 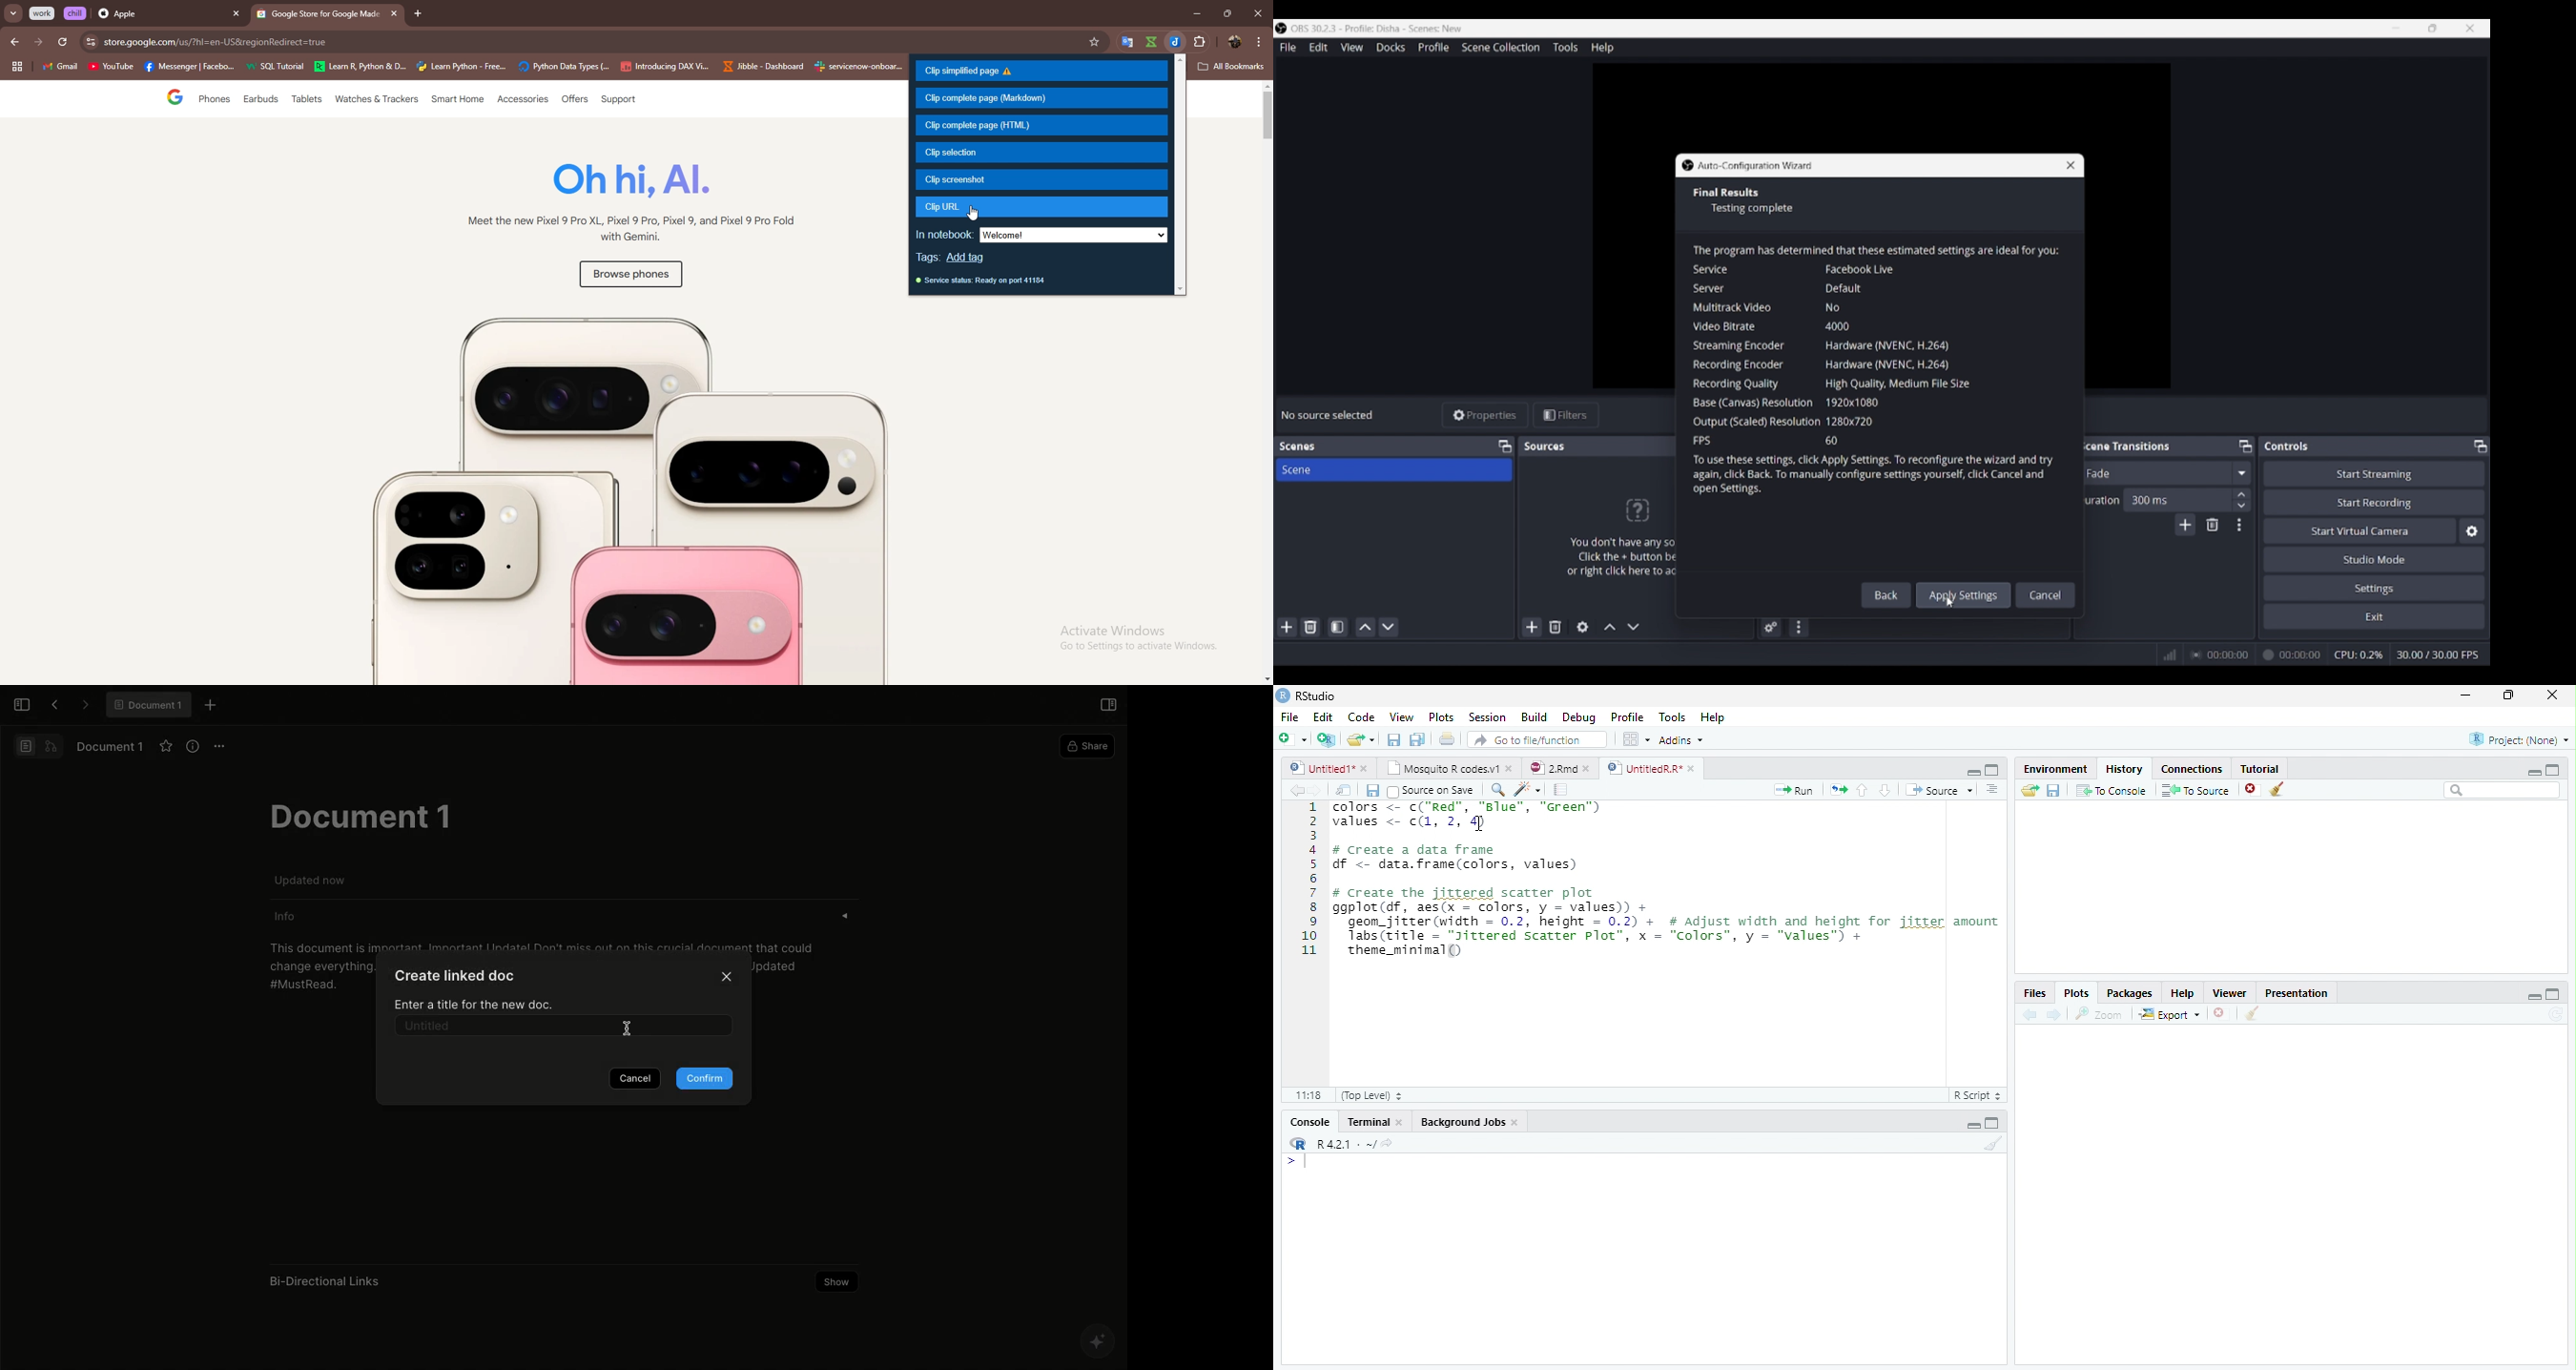 I want to click on Learn R &Pytho, so click(x=361, y=67).